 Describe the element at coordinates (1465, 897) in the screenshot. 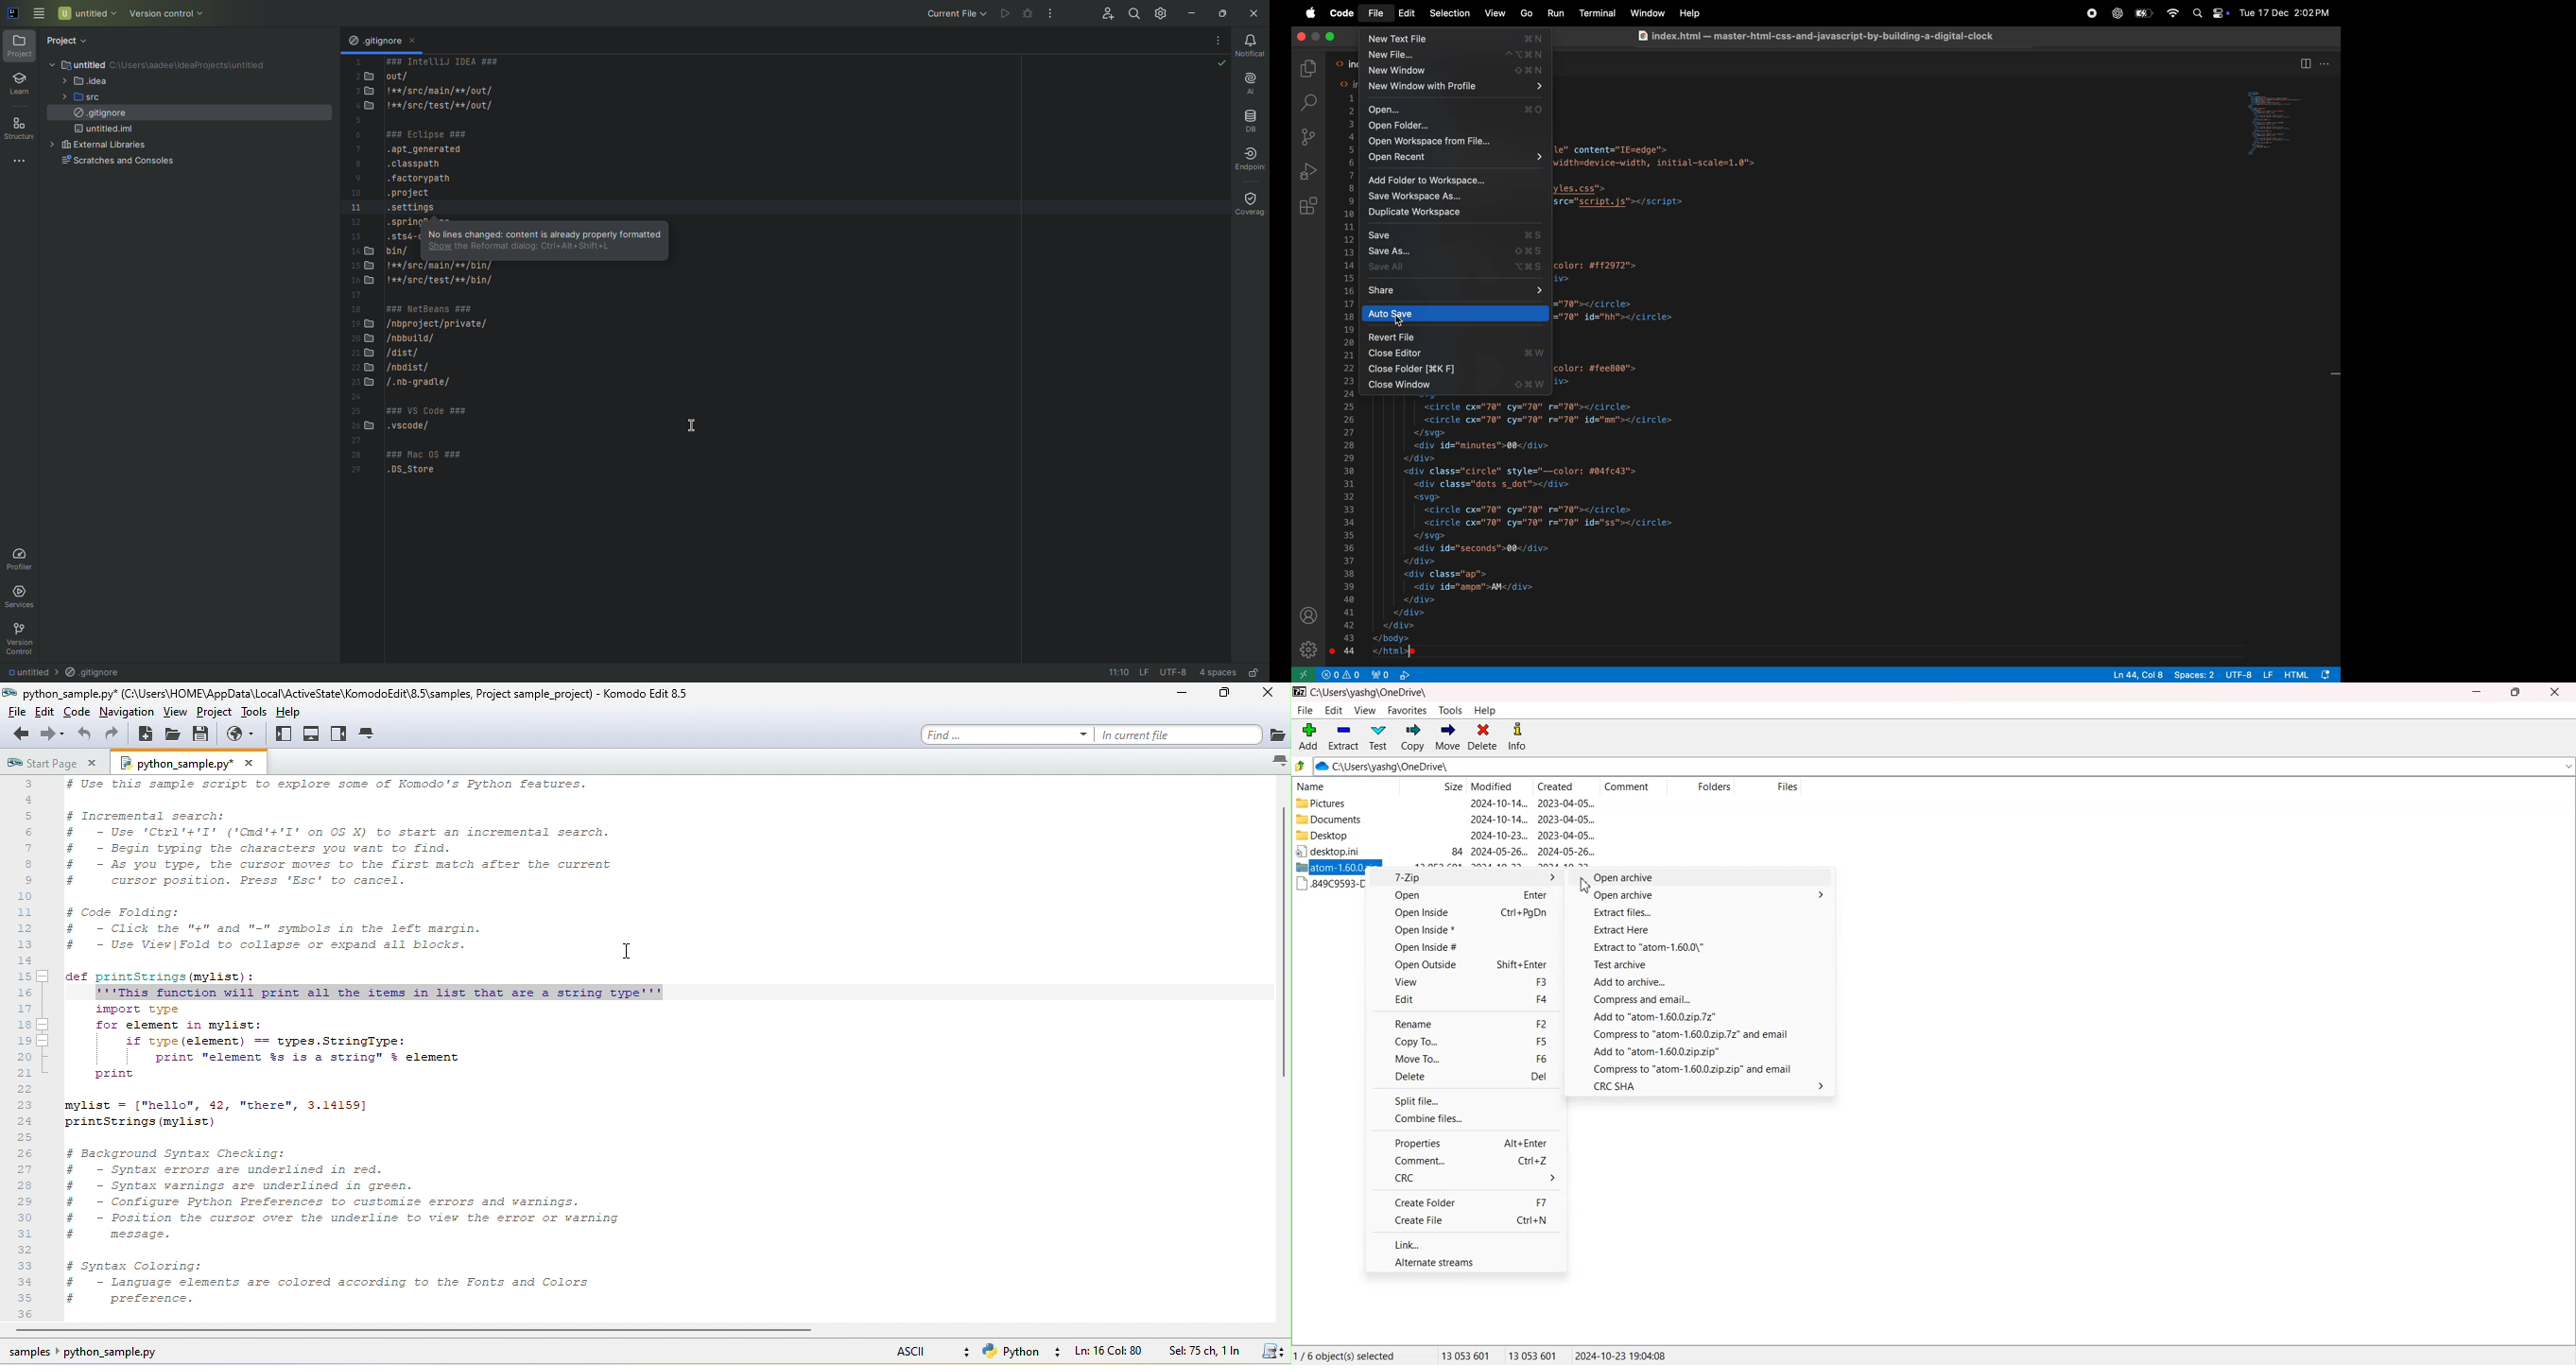

I see `Open` at that location.